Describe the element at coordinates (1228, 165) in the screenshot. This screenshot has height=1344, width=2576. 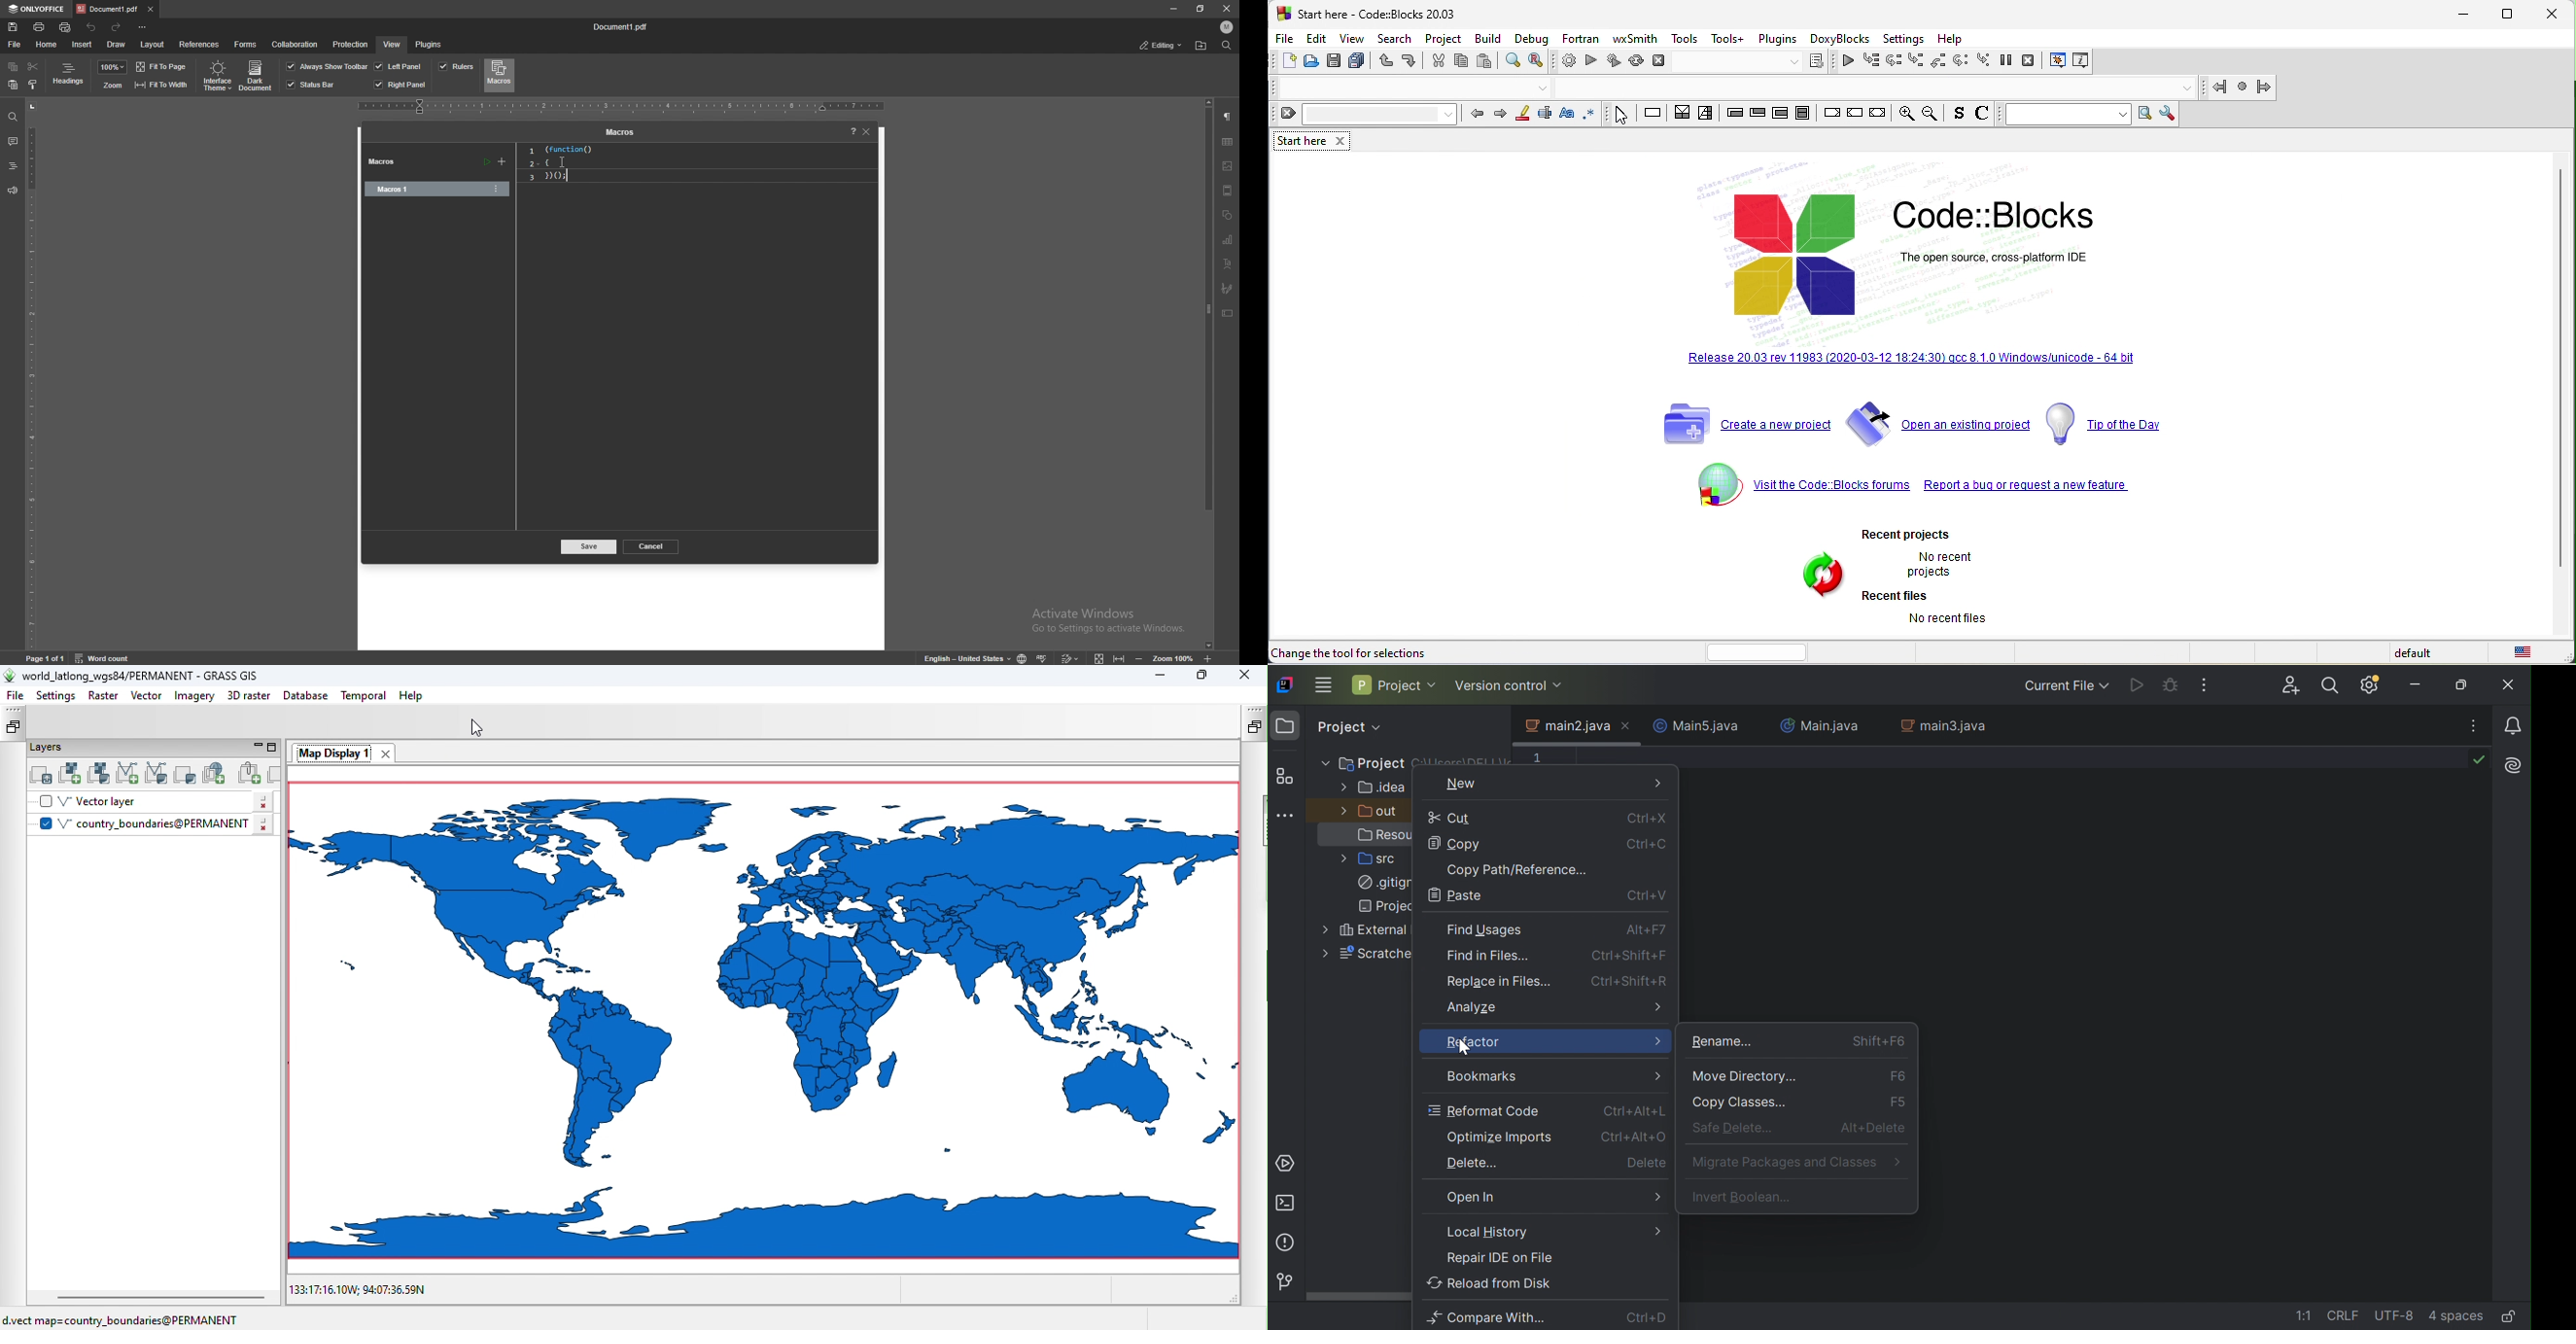
I see `image` at that location.